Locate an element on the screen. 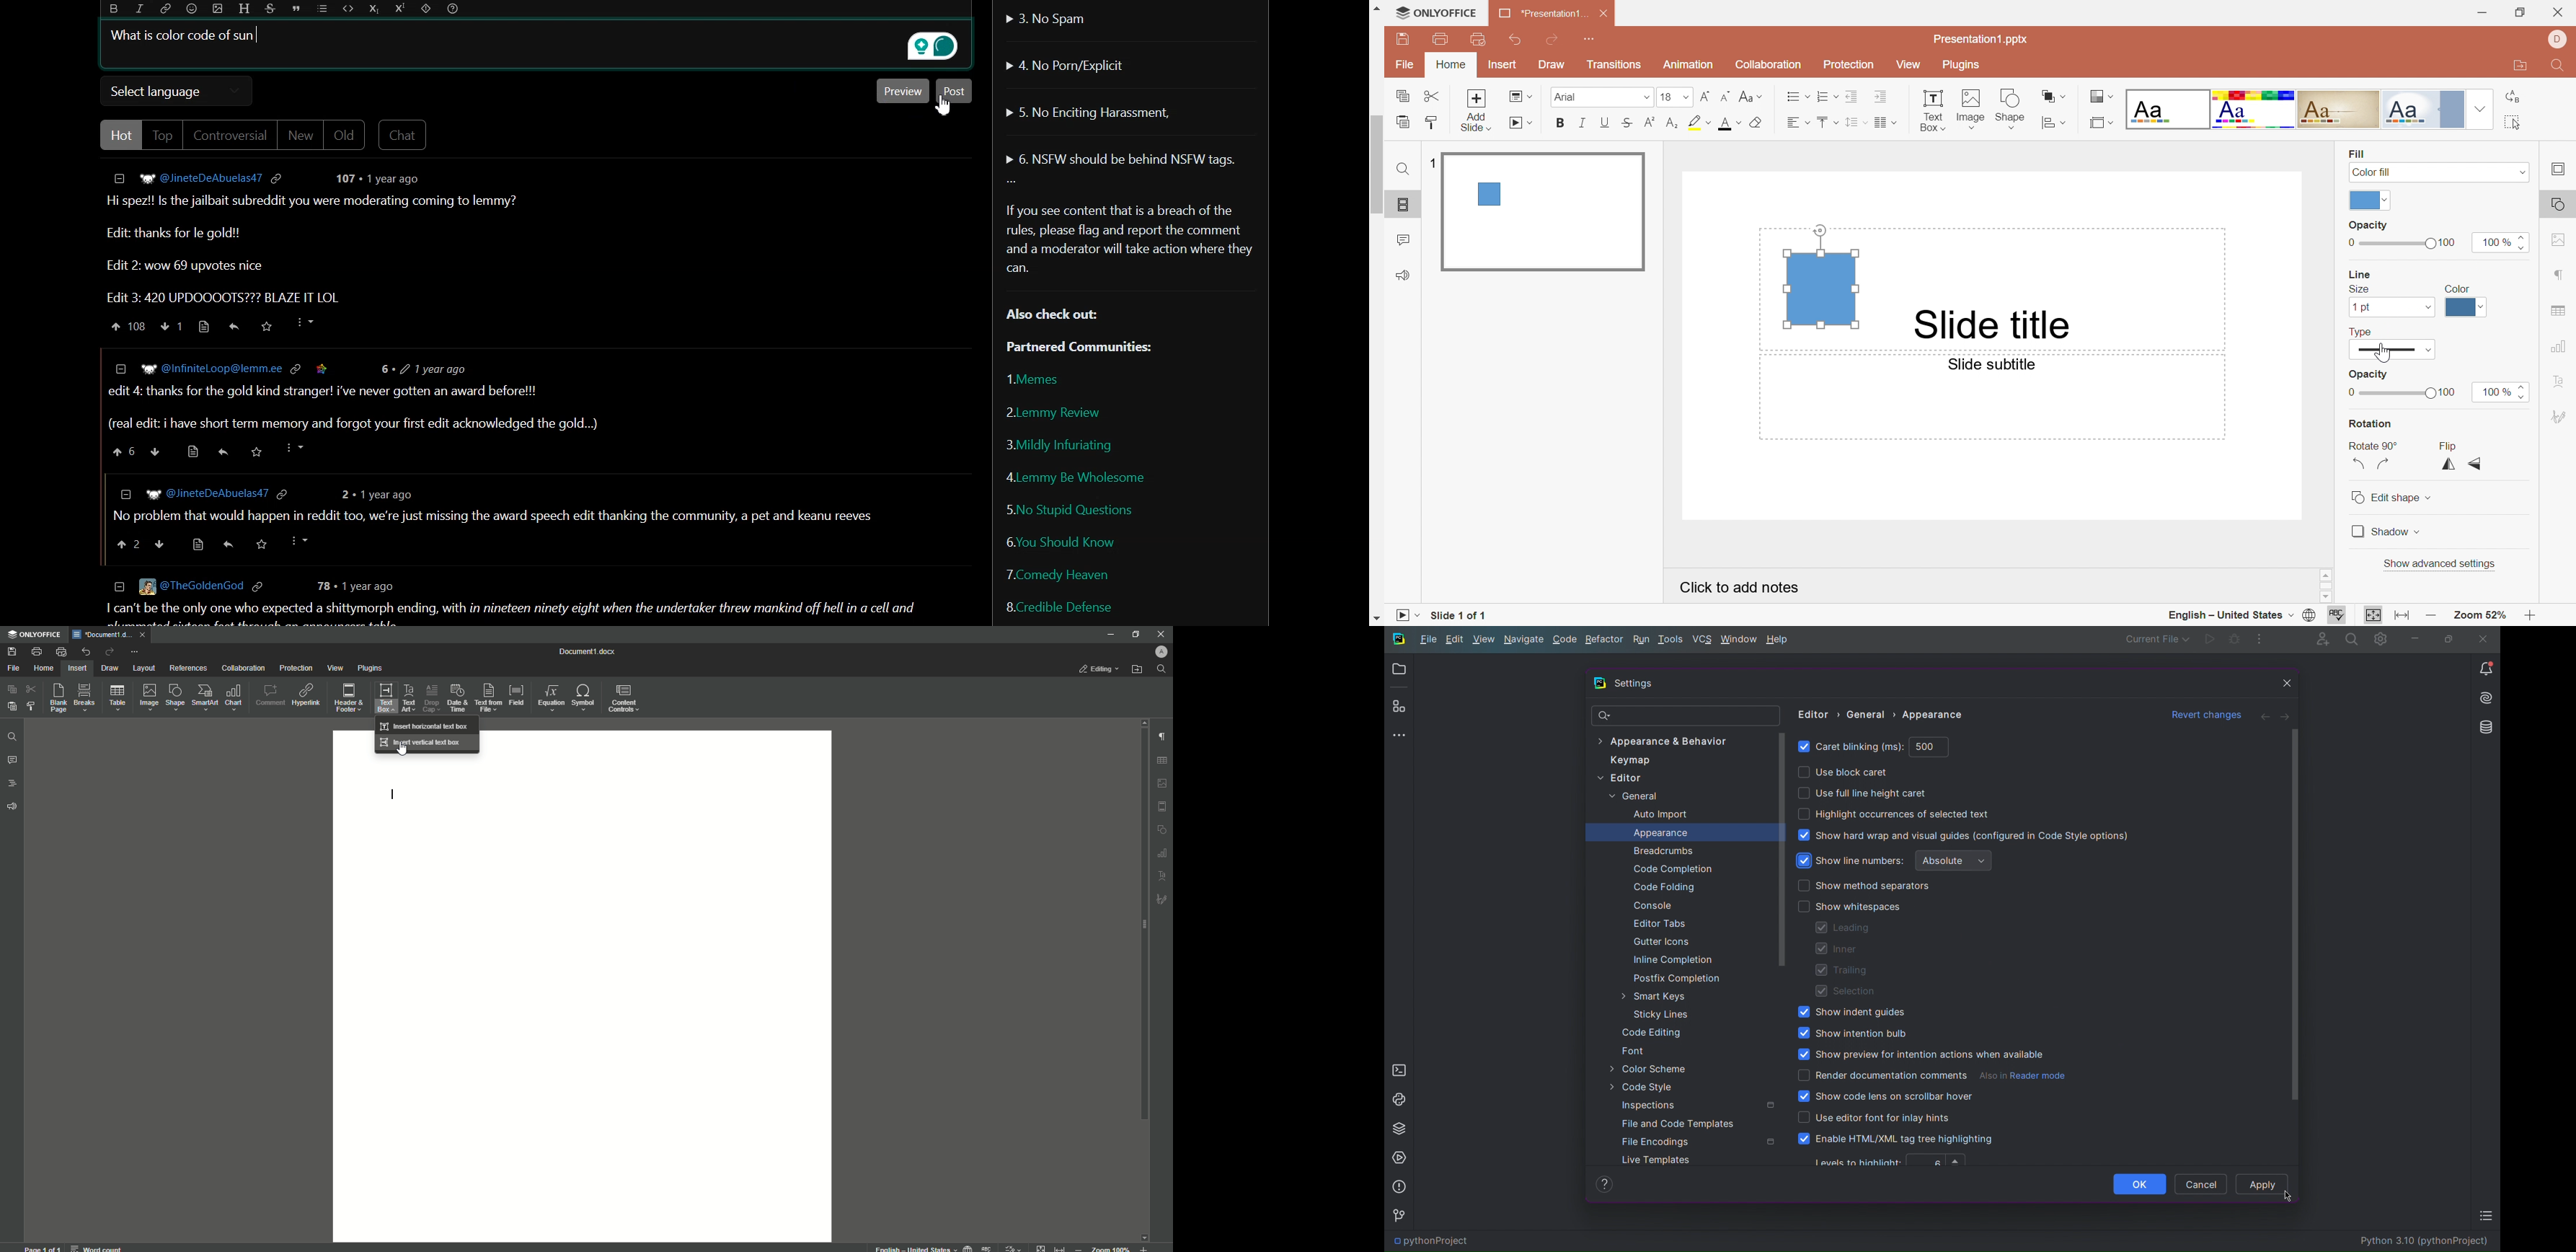  Font is located at coordinates (1602, 95).